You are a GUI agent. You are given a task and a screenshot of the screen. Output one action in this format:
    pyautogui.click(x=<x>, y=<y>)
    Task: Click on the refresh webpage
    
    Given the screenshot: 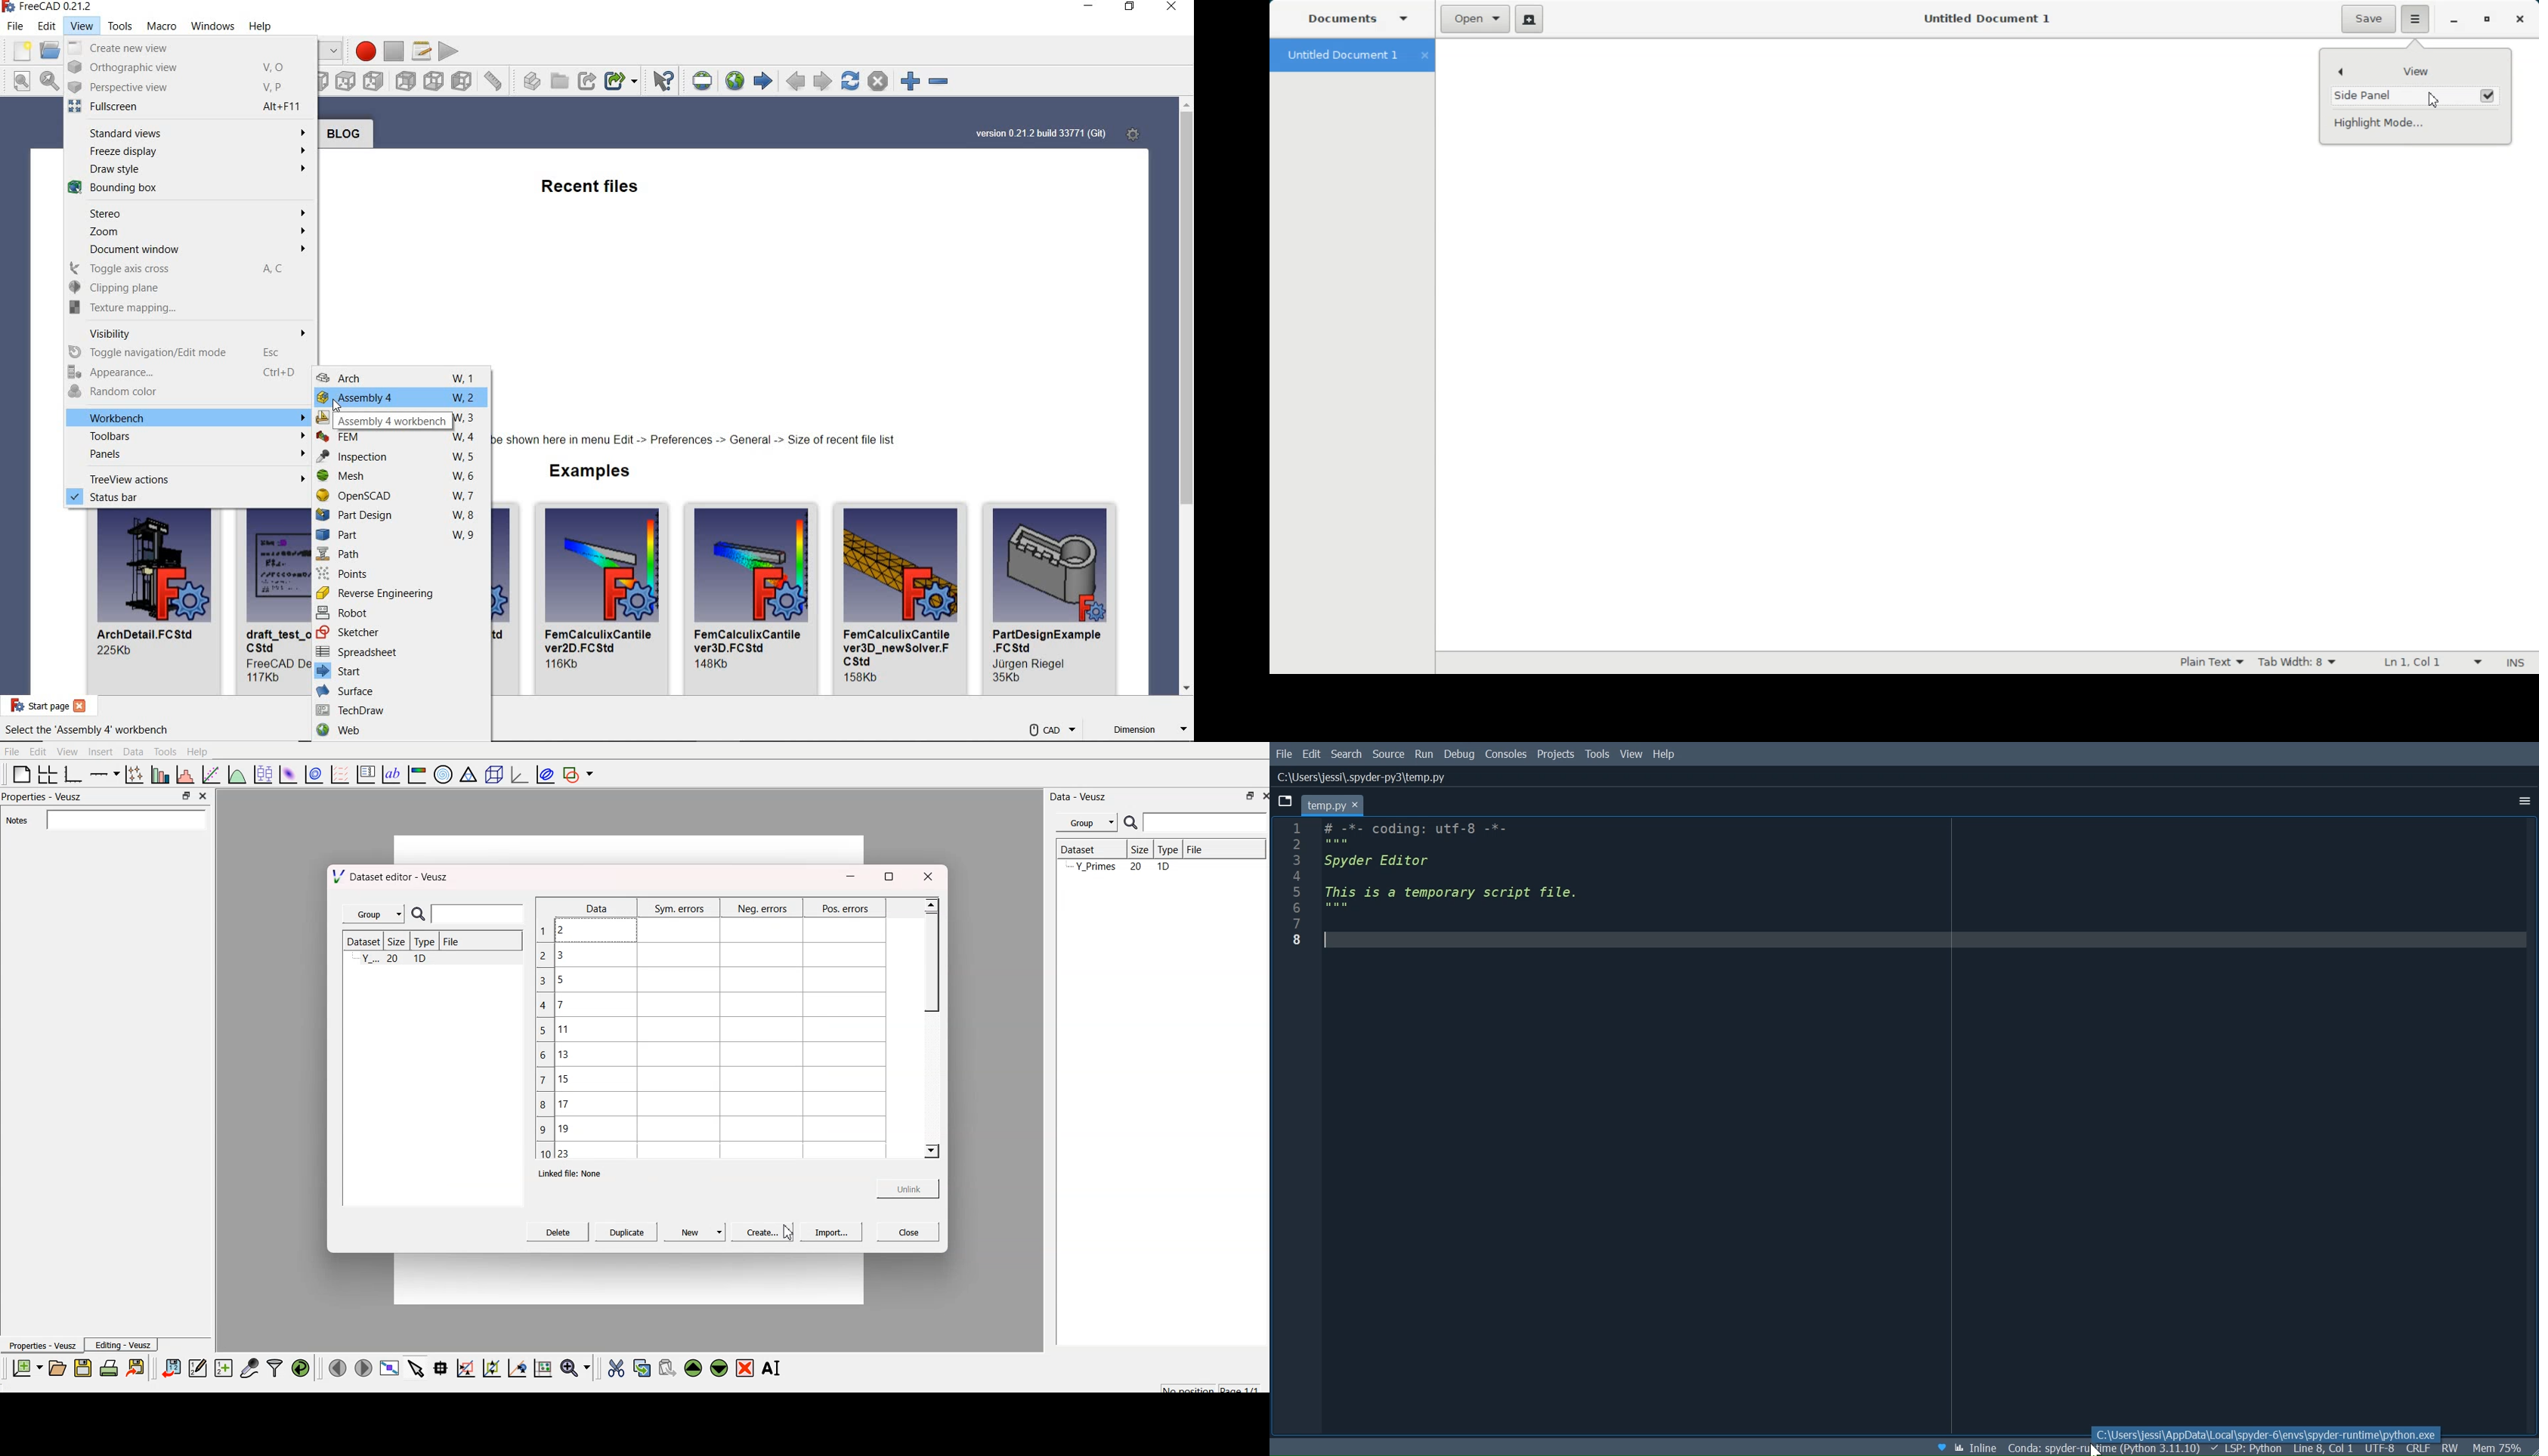 What is the action you would take?
    pyautogui.click(x=849, y=80)
    